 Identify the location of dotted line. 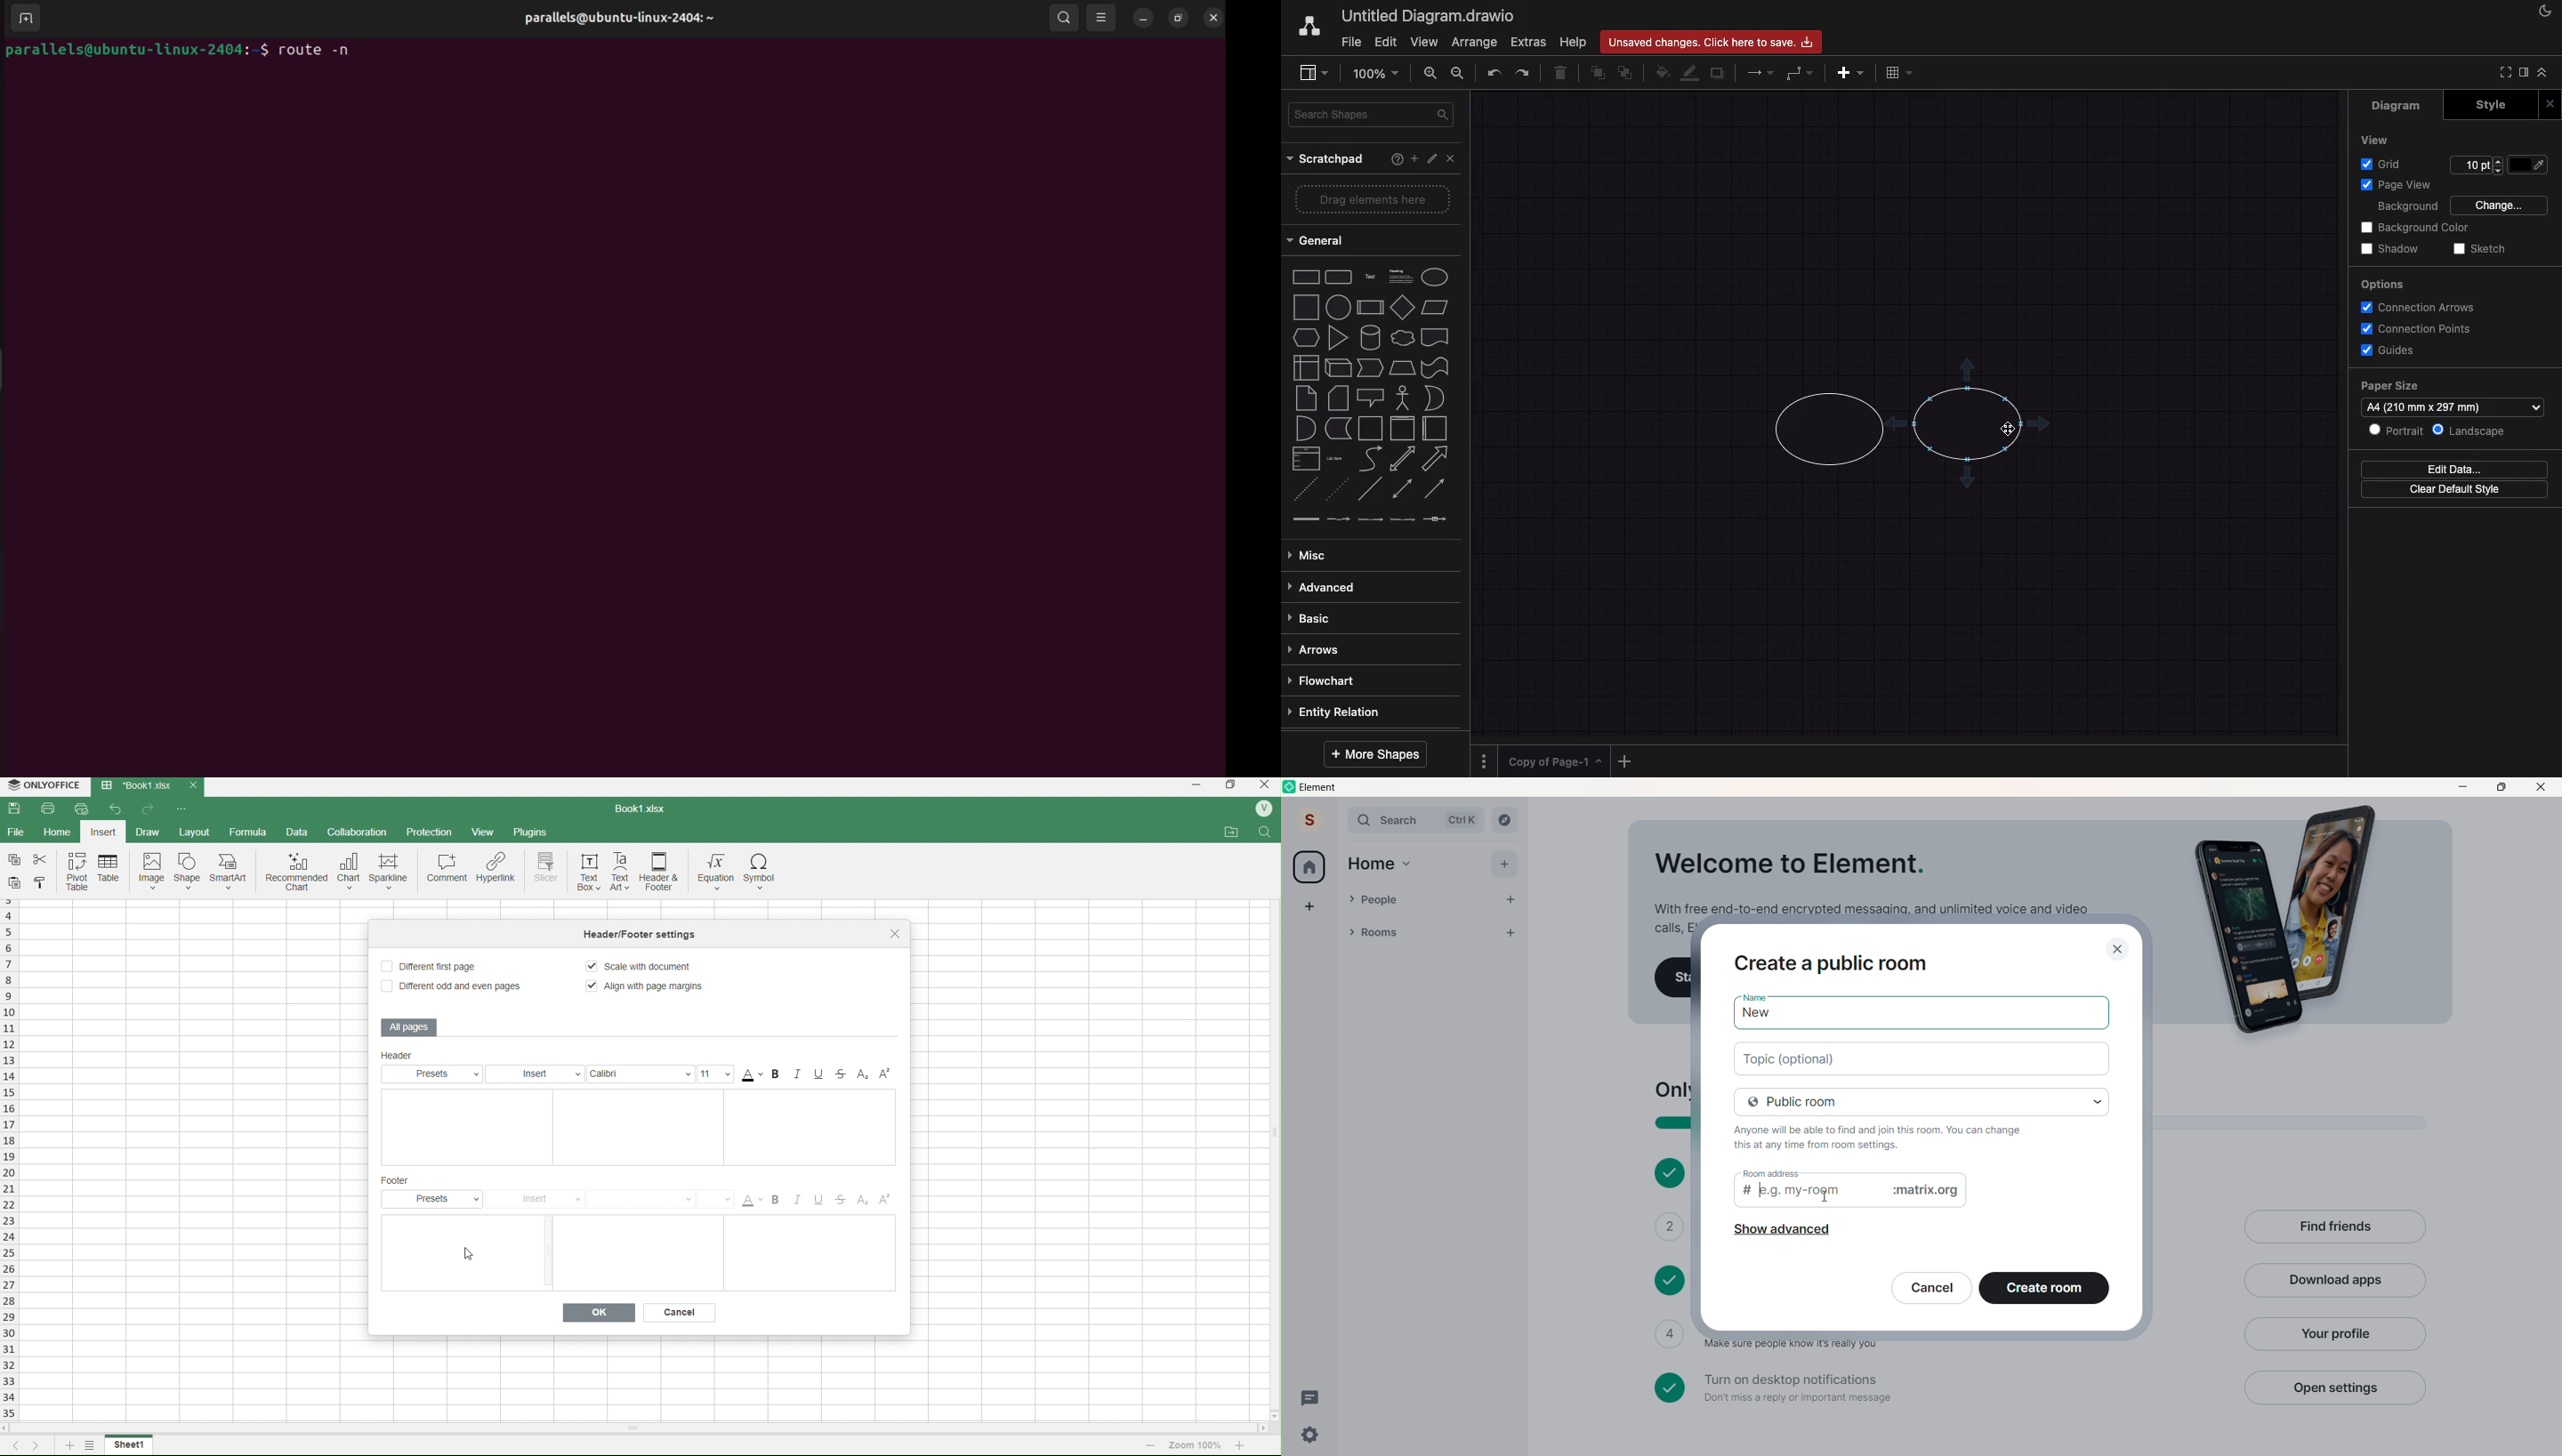
(1339, 488).